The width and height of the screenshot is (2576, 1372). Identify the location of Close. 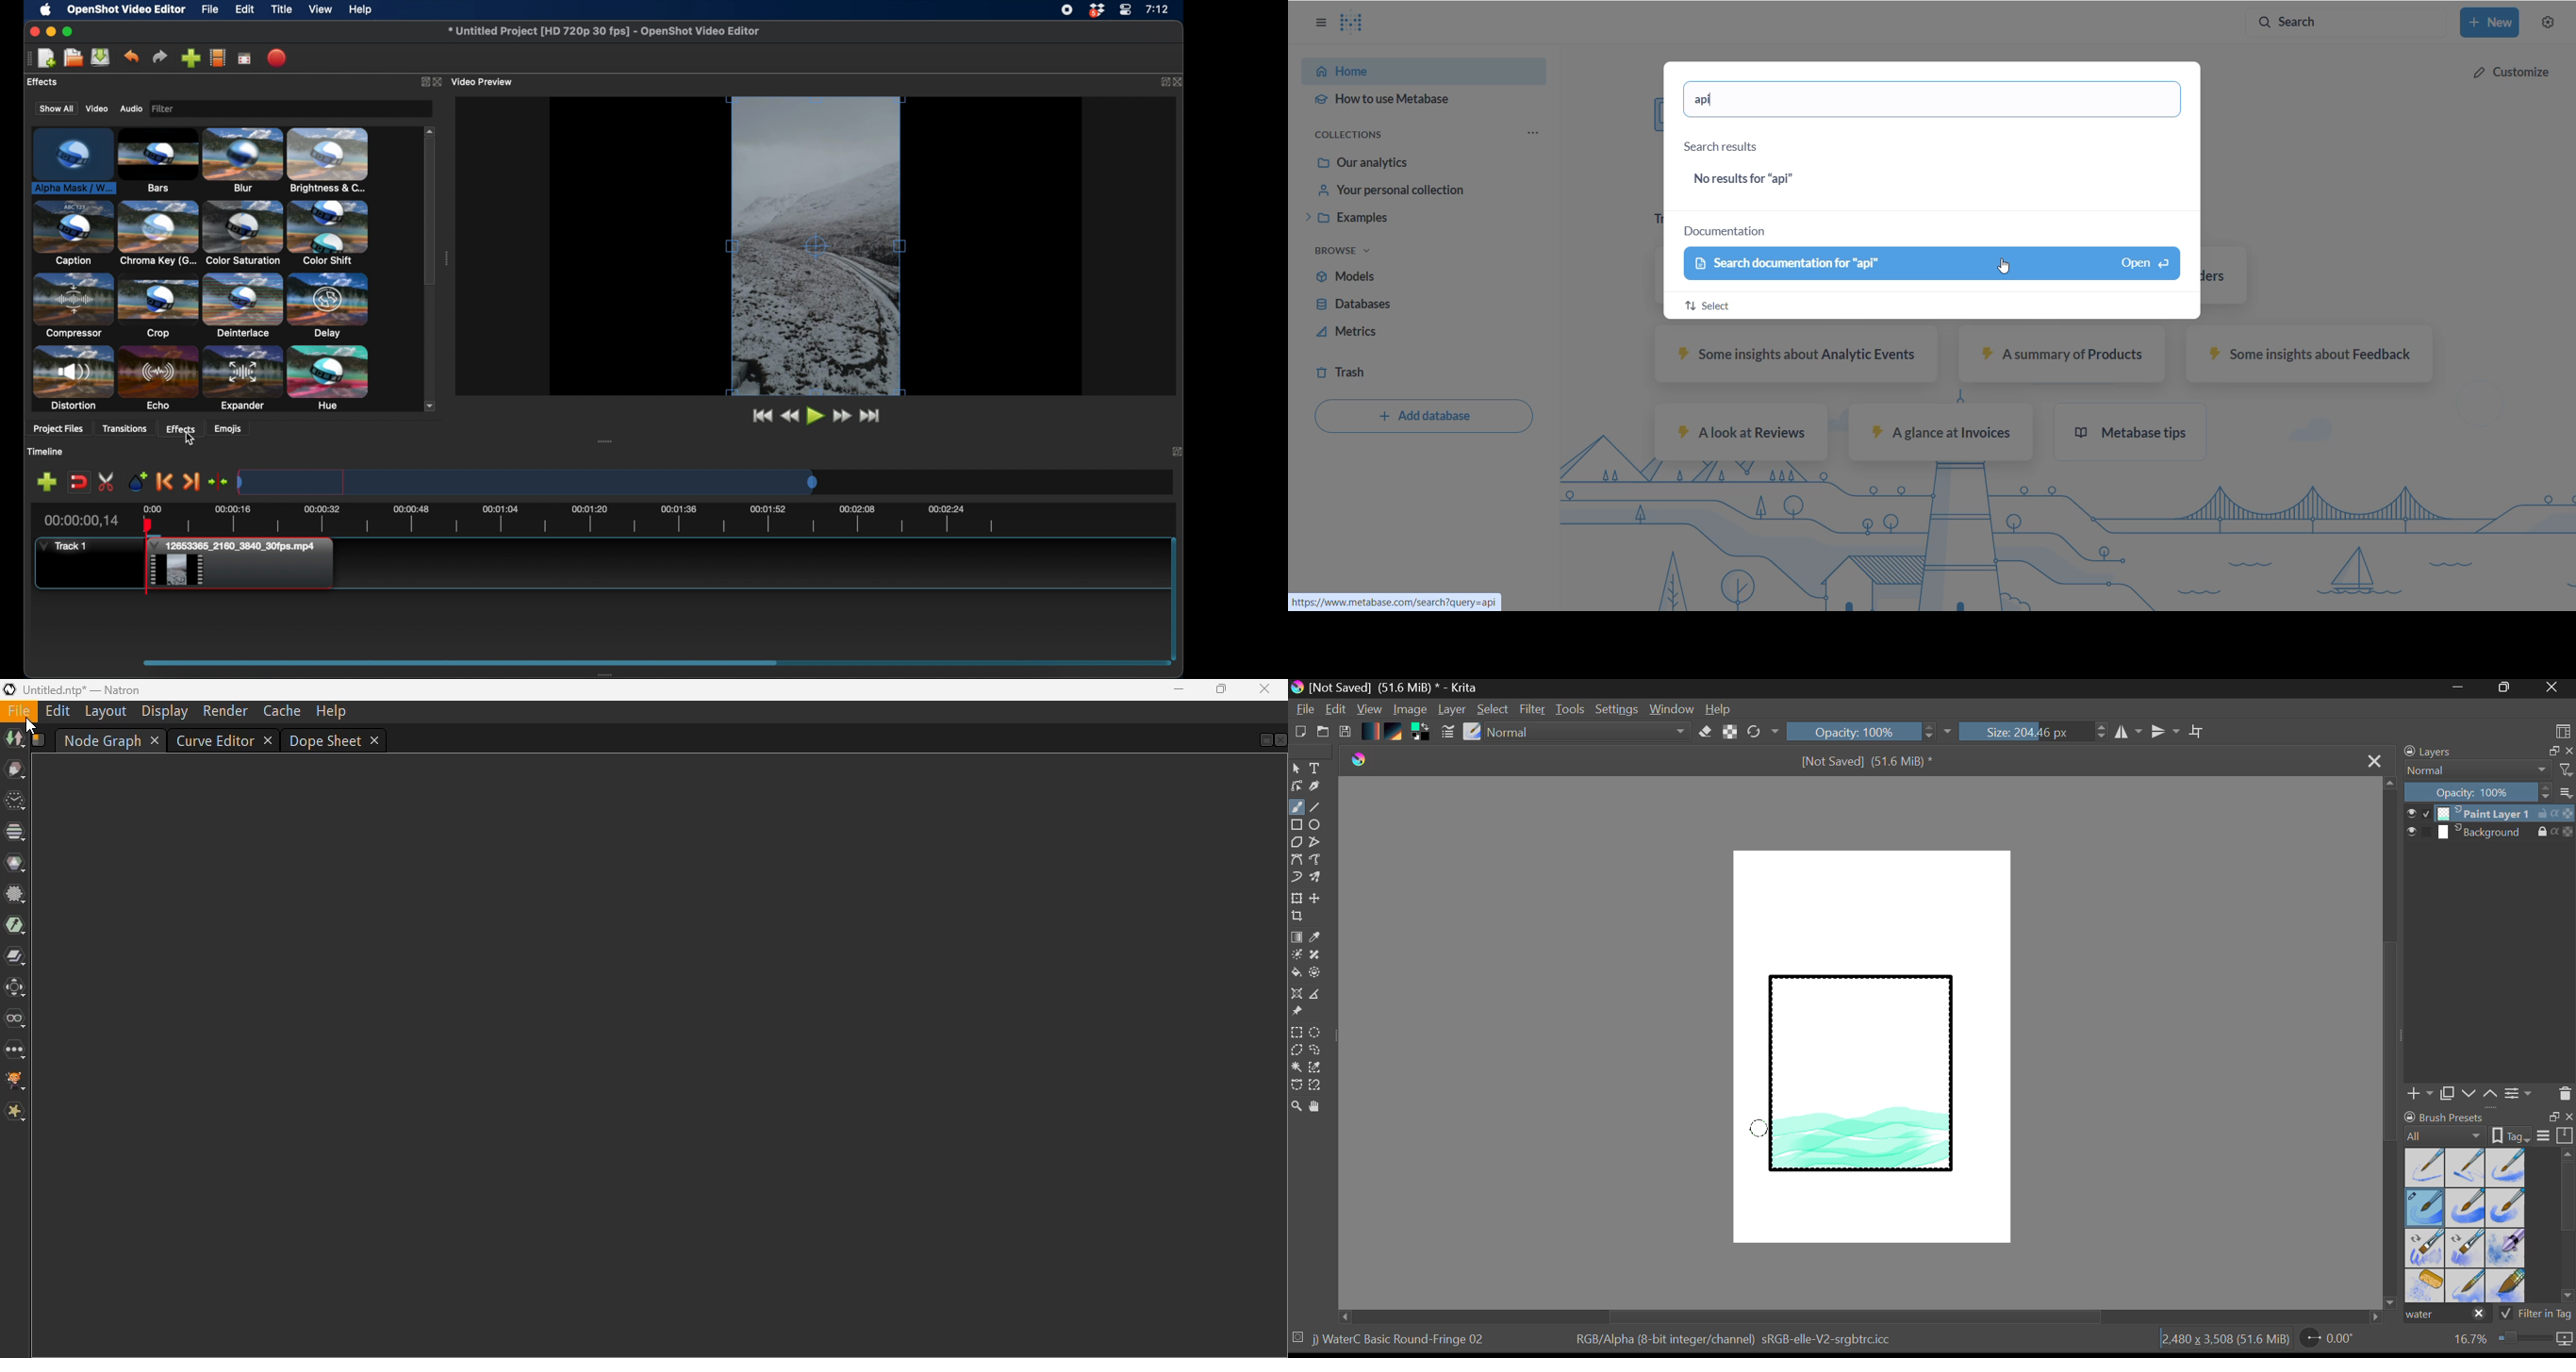
(2376, 760).